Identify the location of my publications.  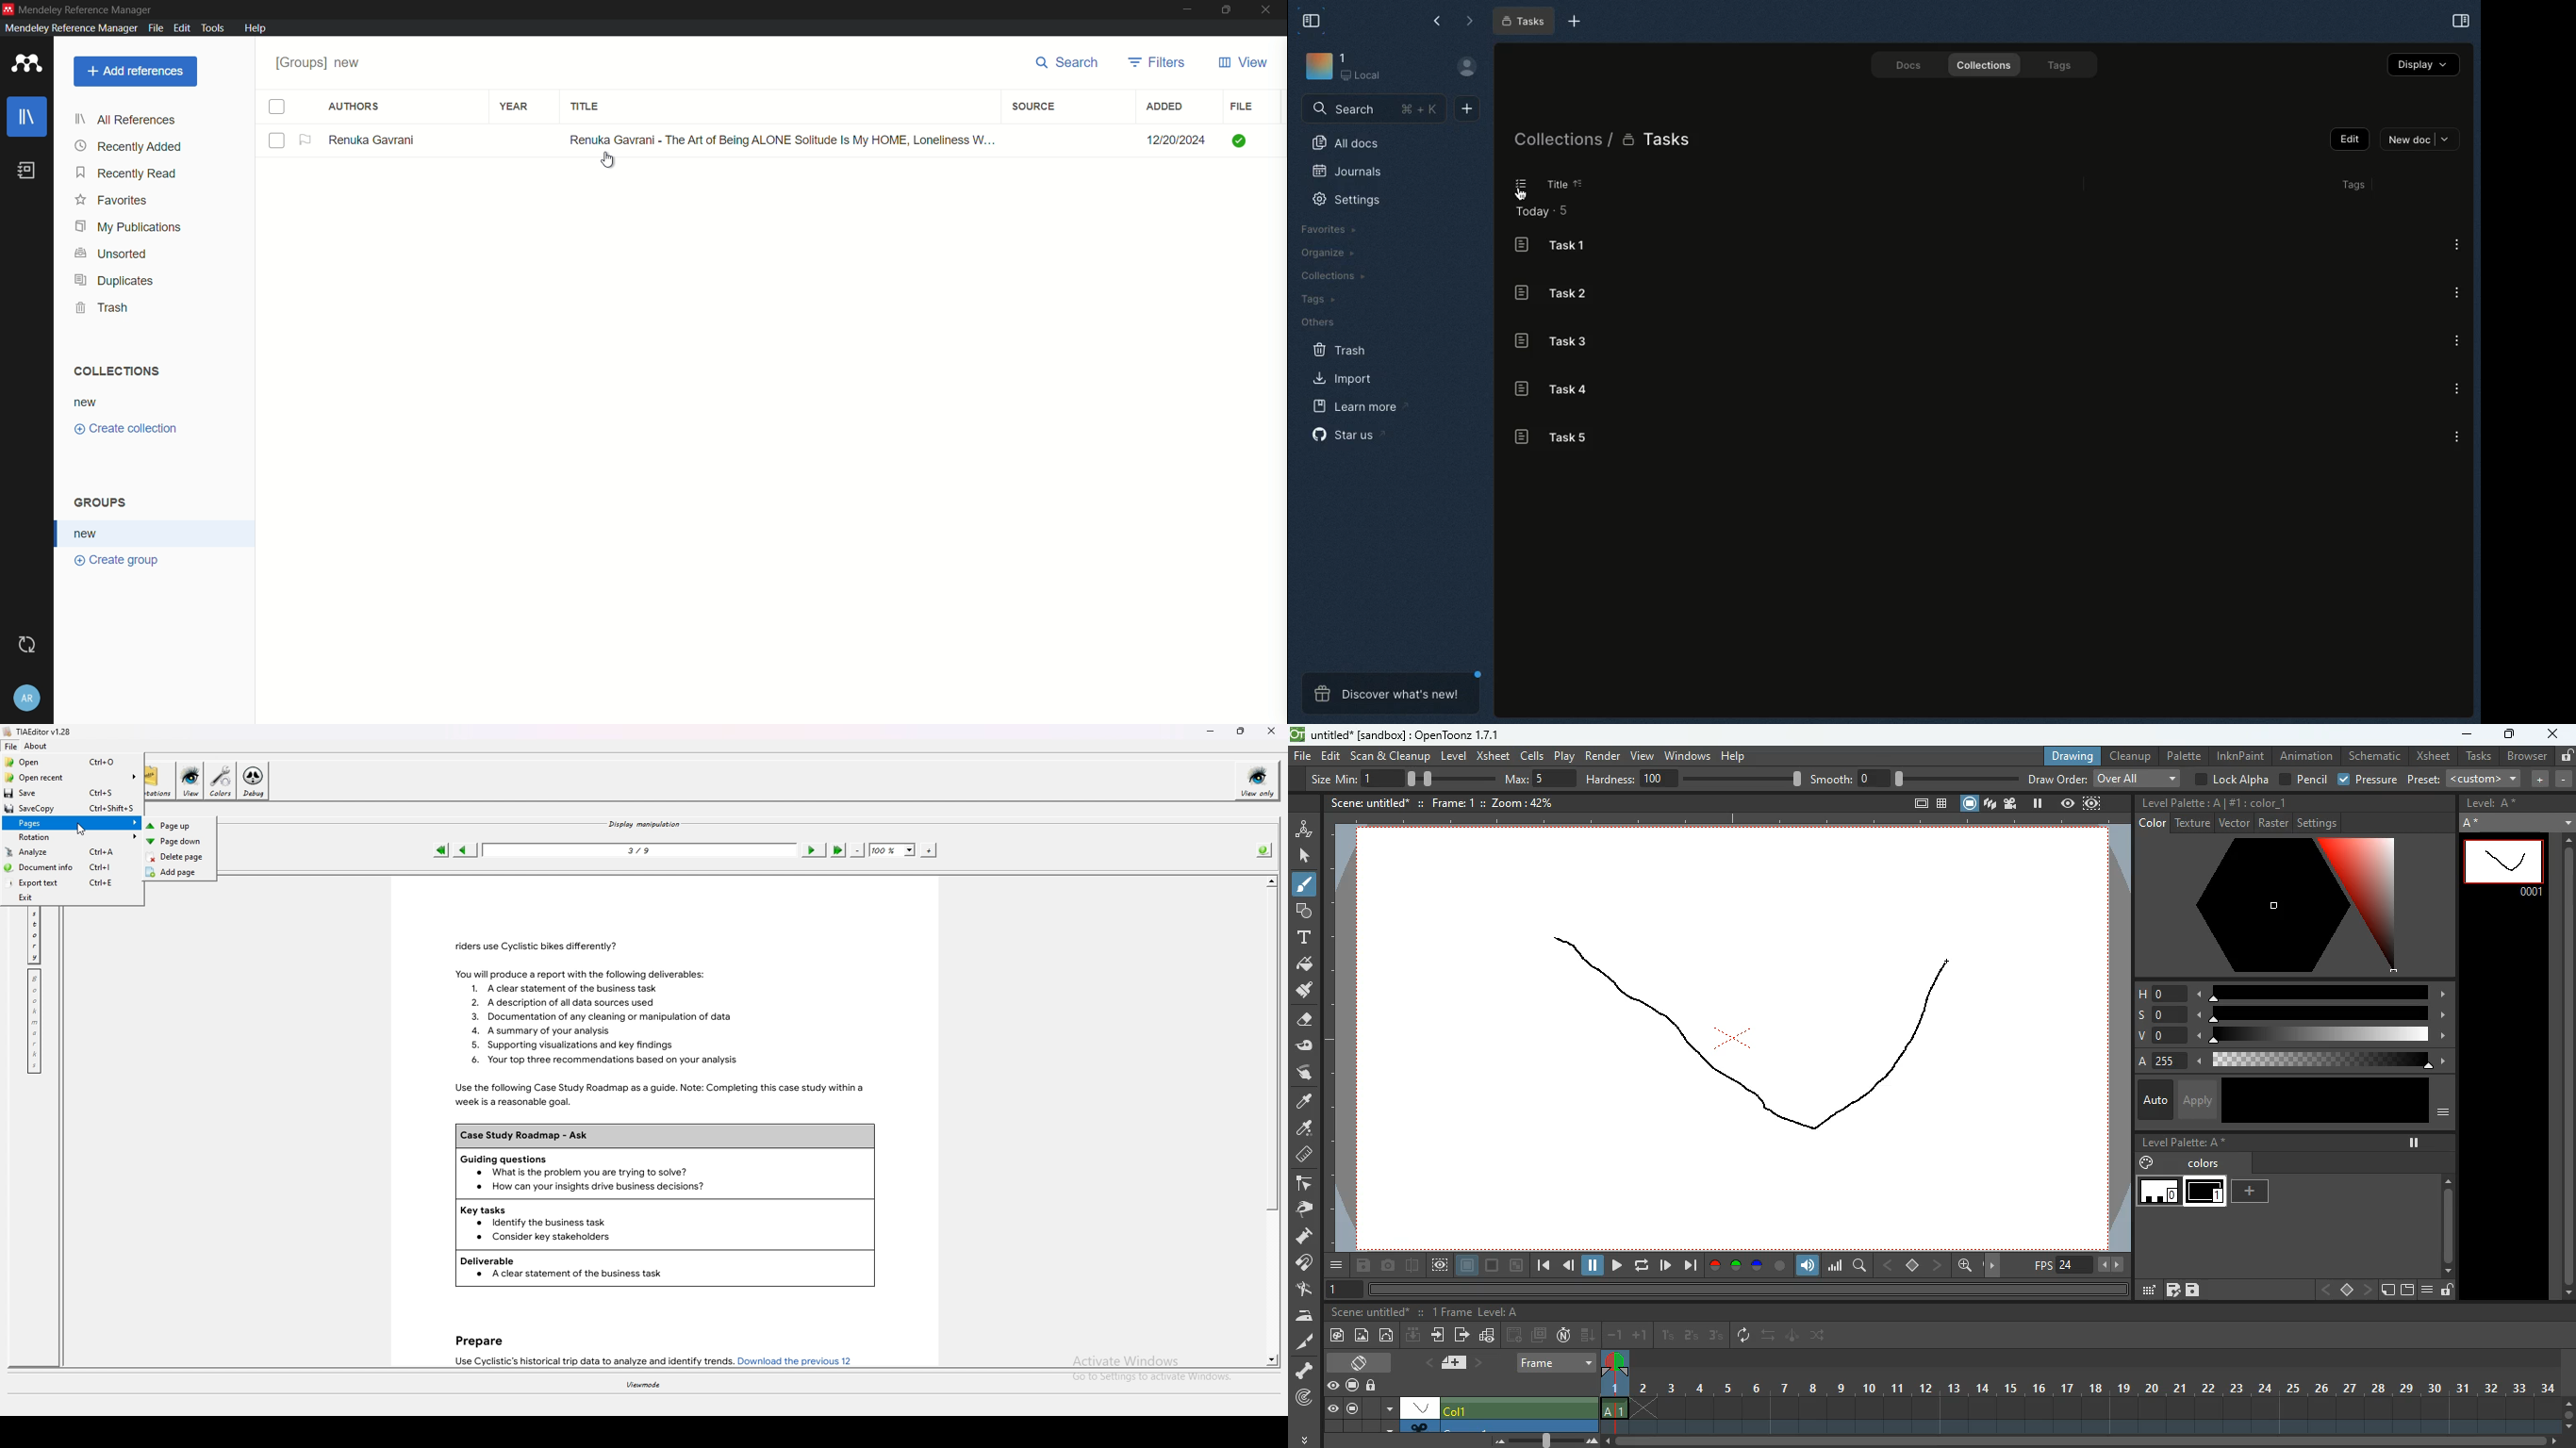
(128, 227).